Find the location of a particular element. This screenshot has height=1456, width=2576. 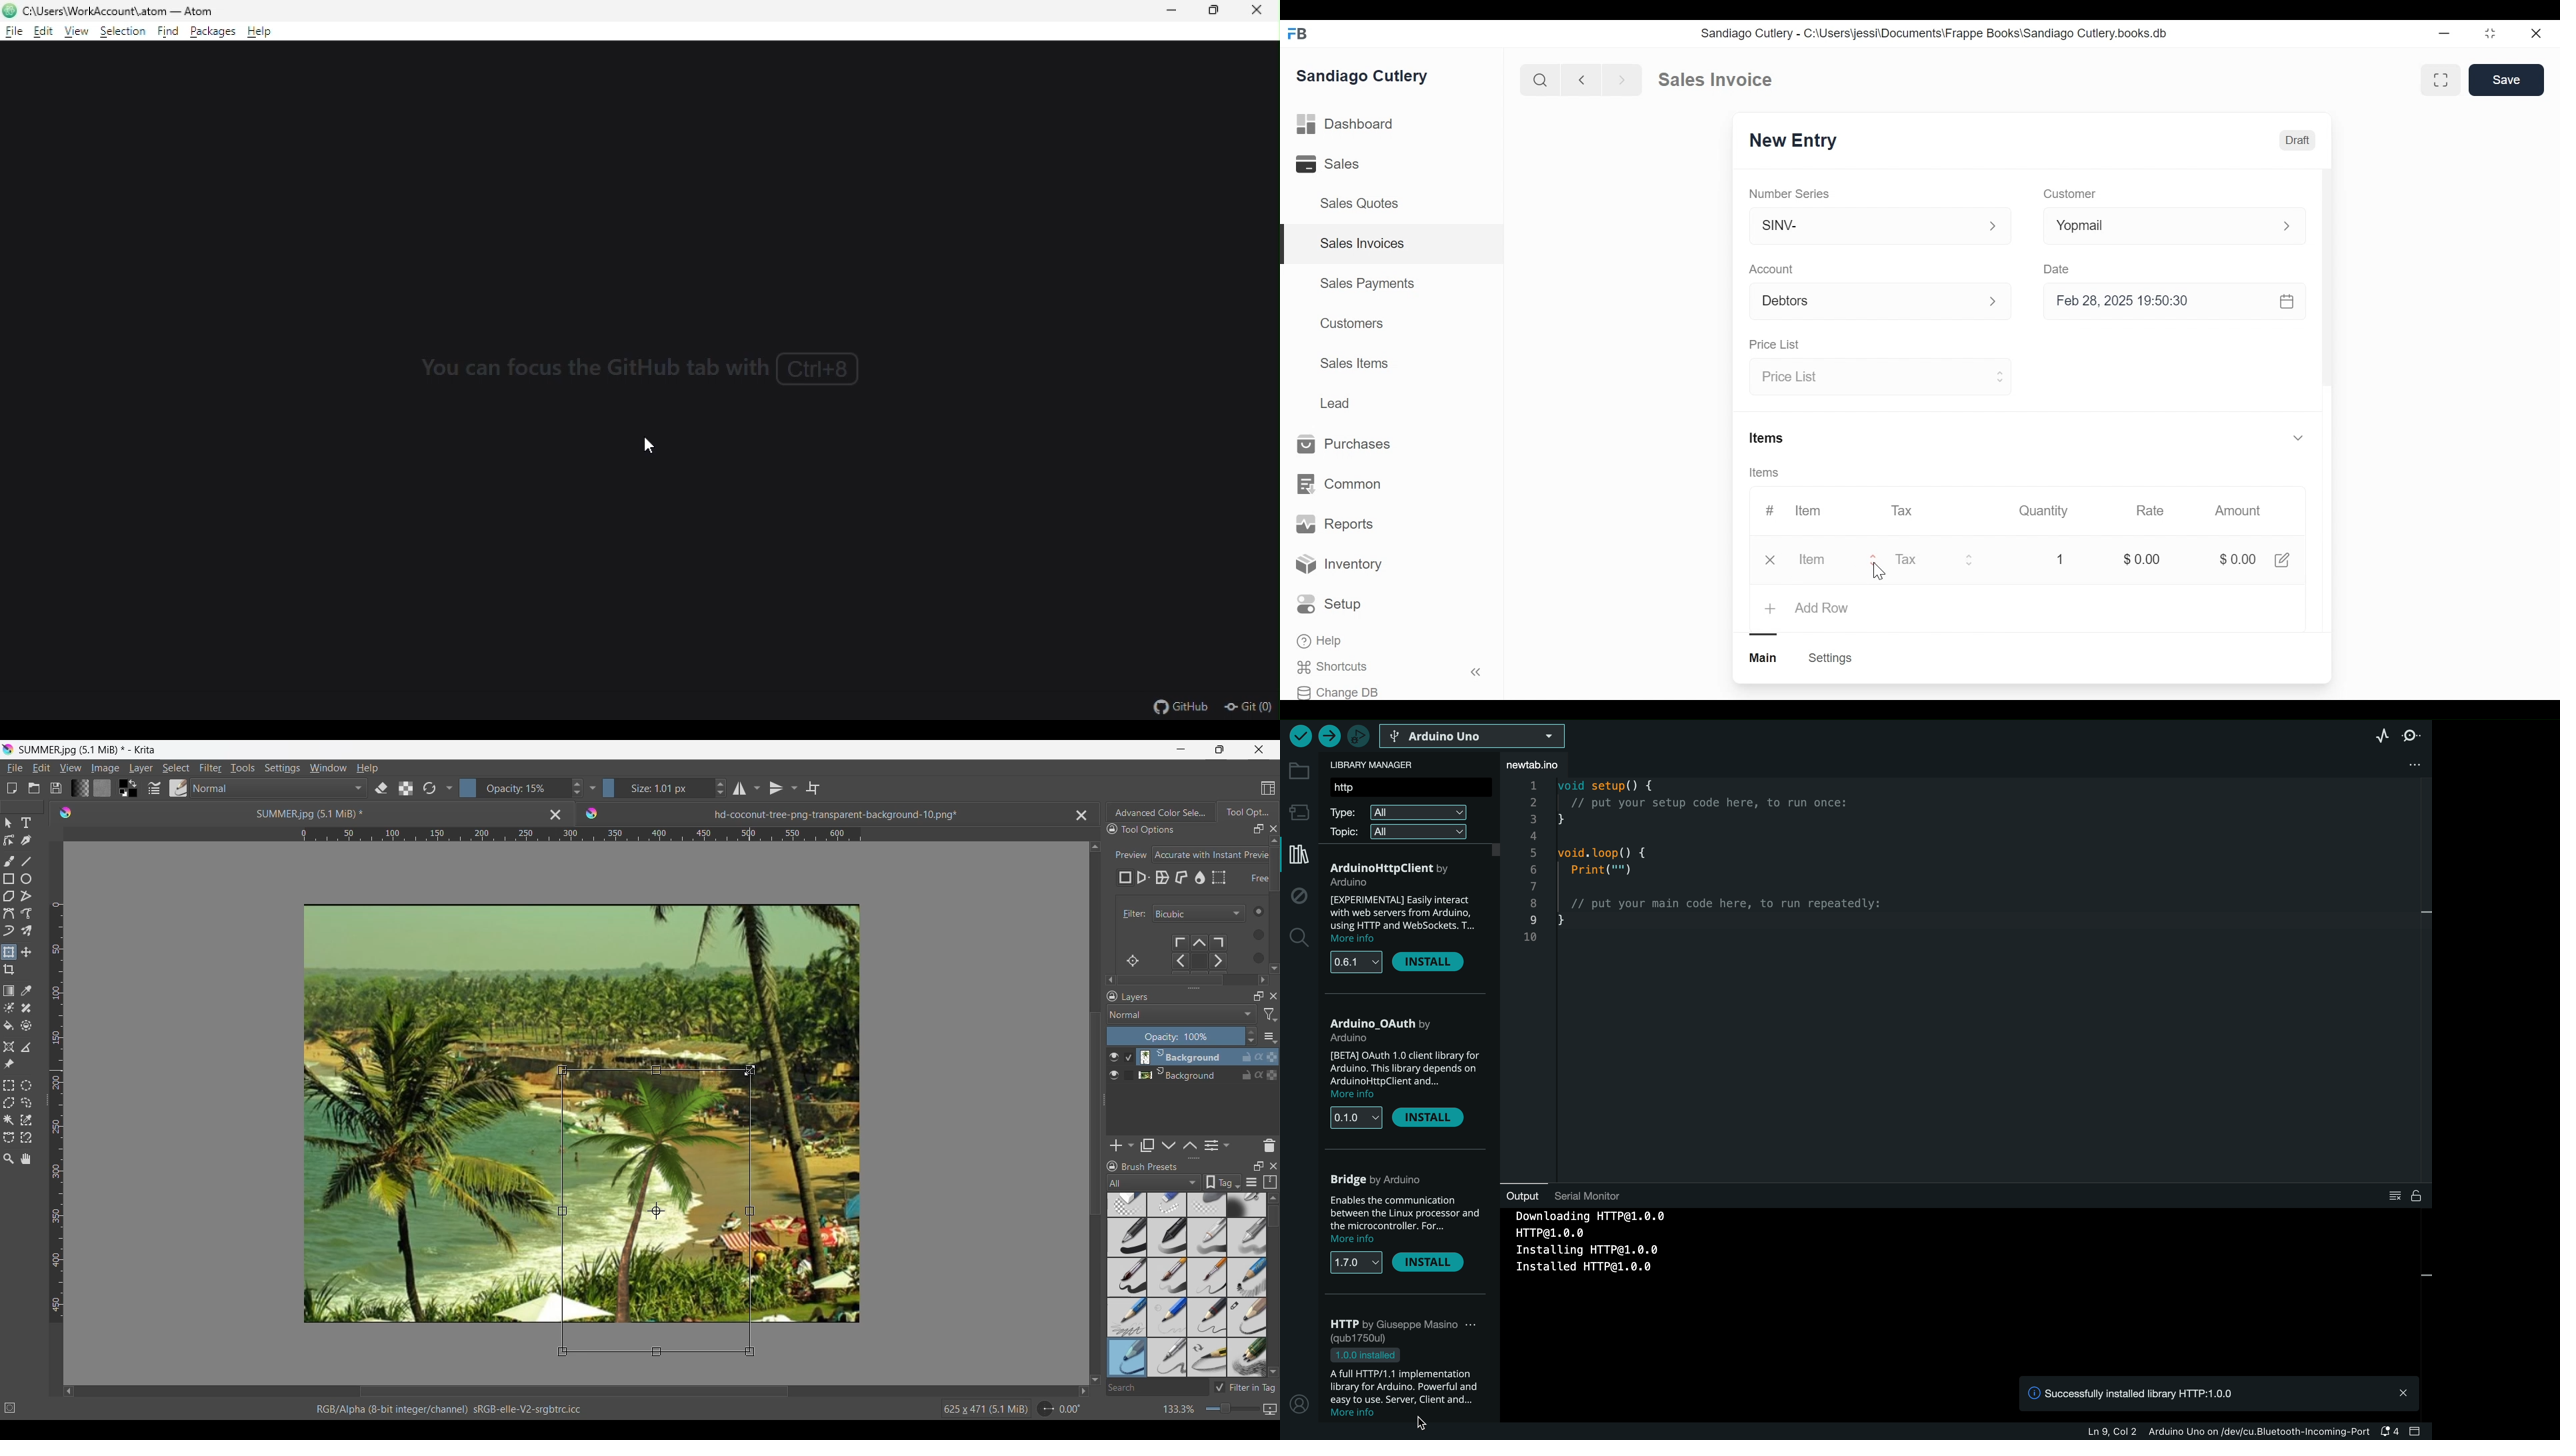

main is located at coordinates (1765, 658).